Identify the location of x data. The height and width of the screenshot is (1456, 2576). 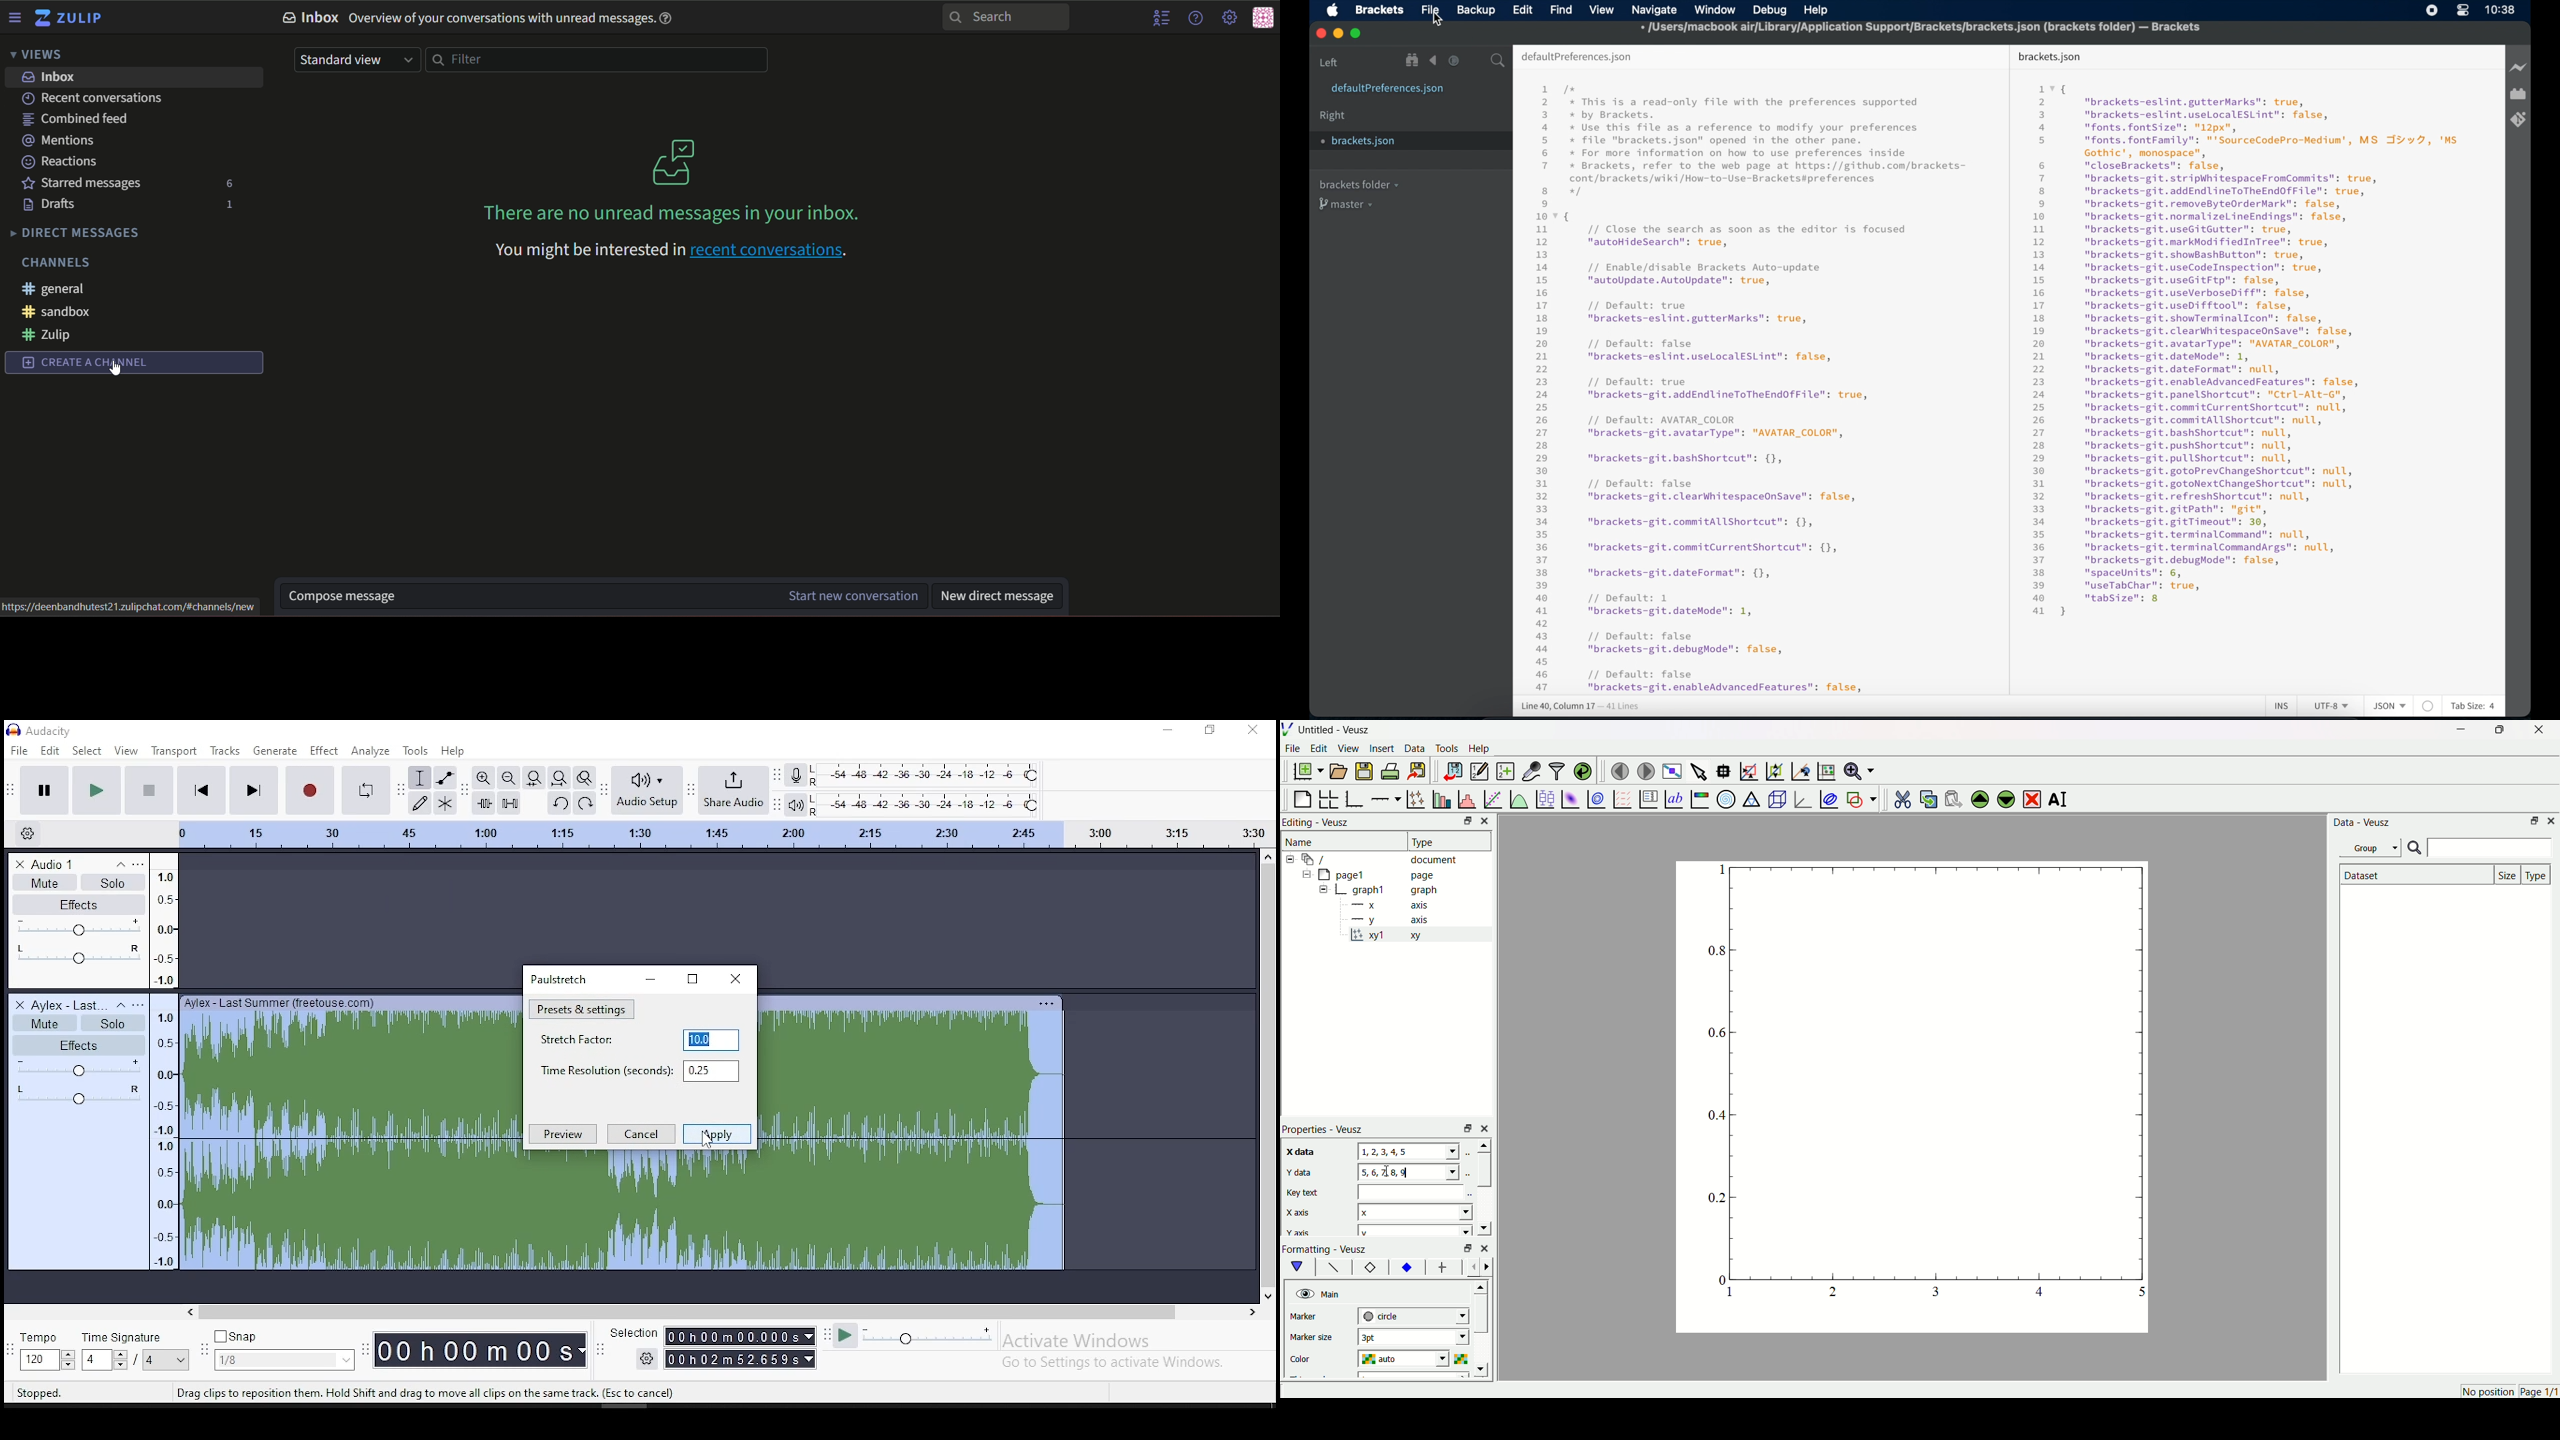
(1303, 1151).